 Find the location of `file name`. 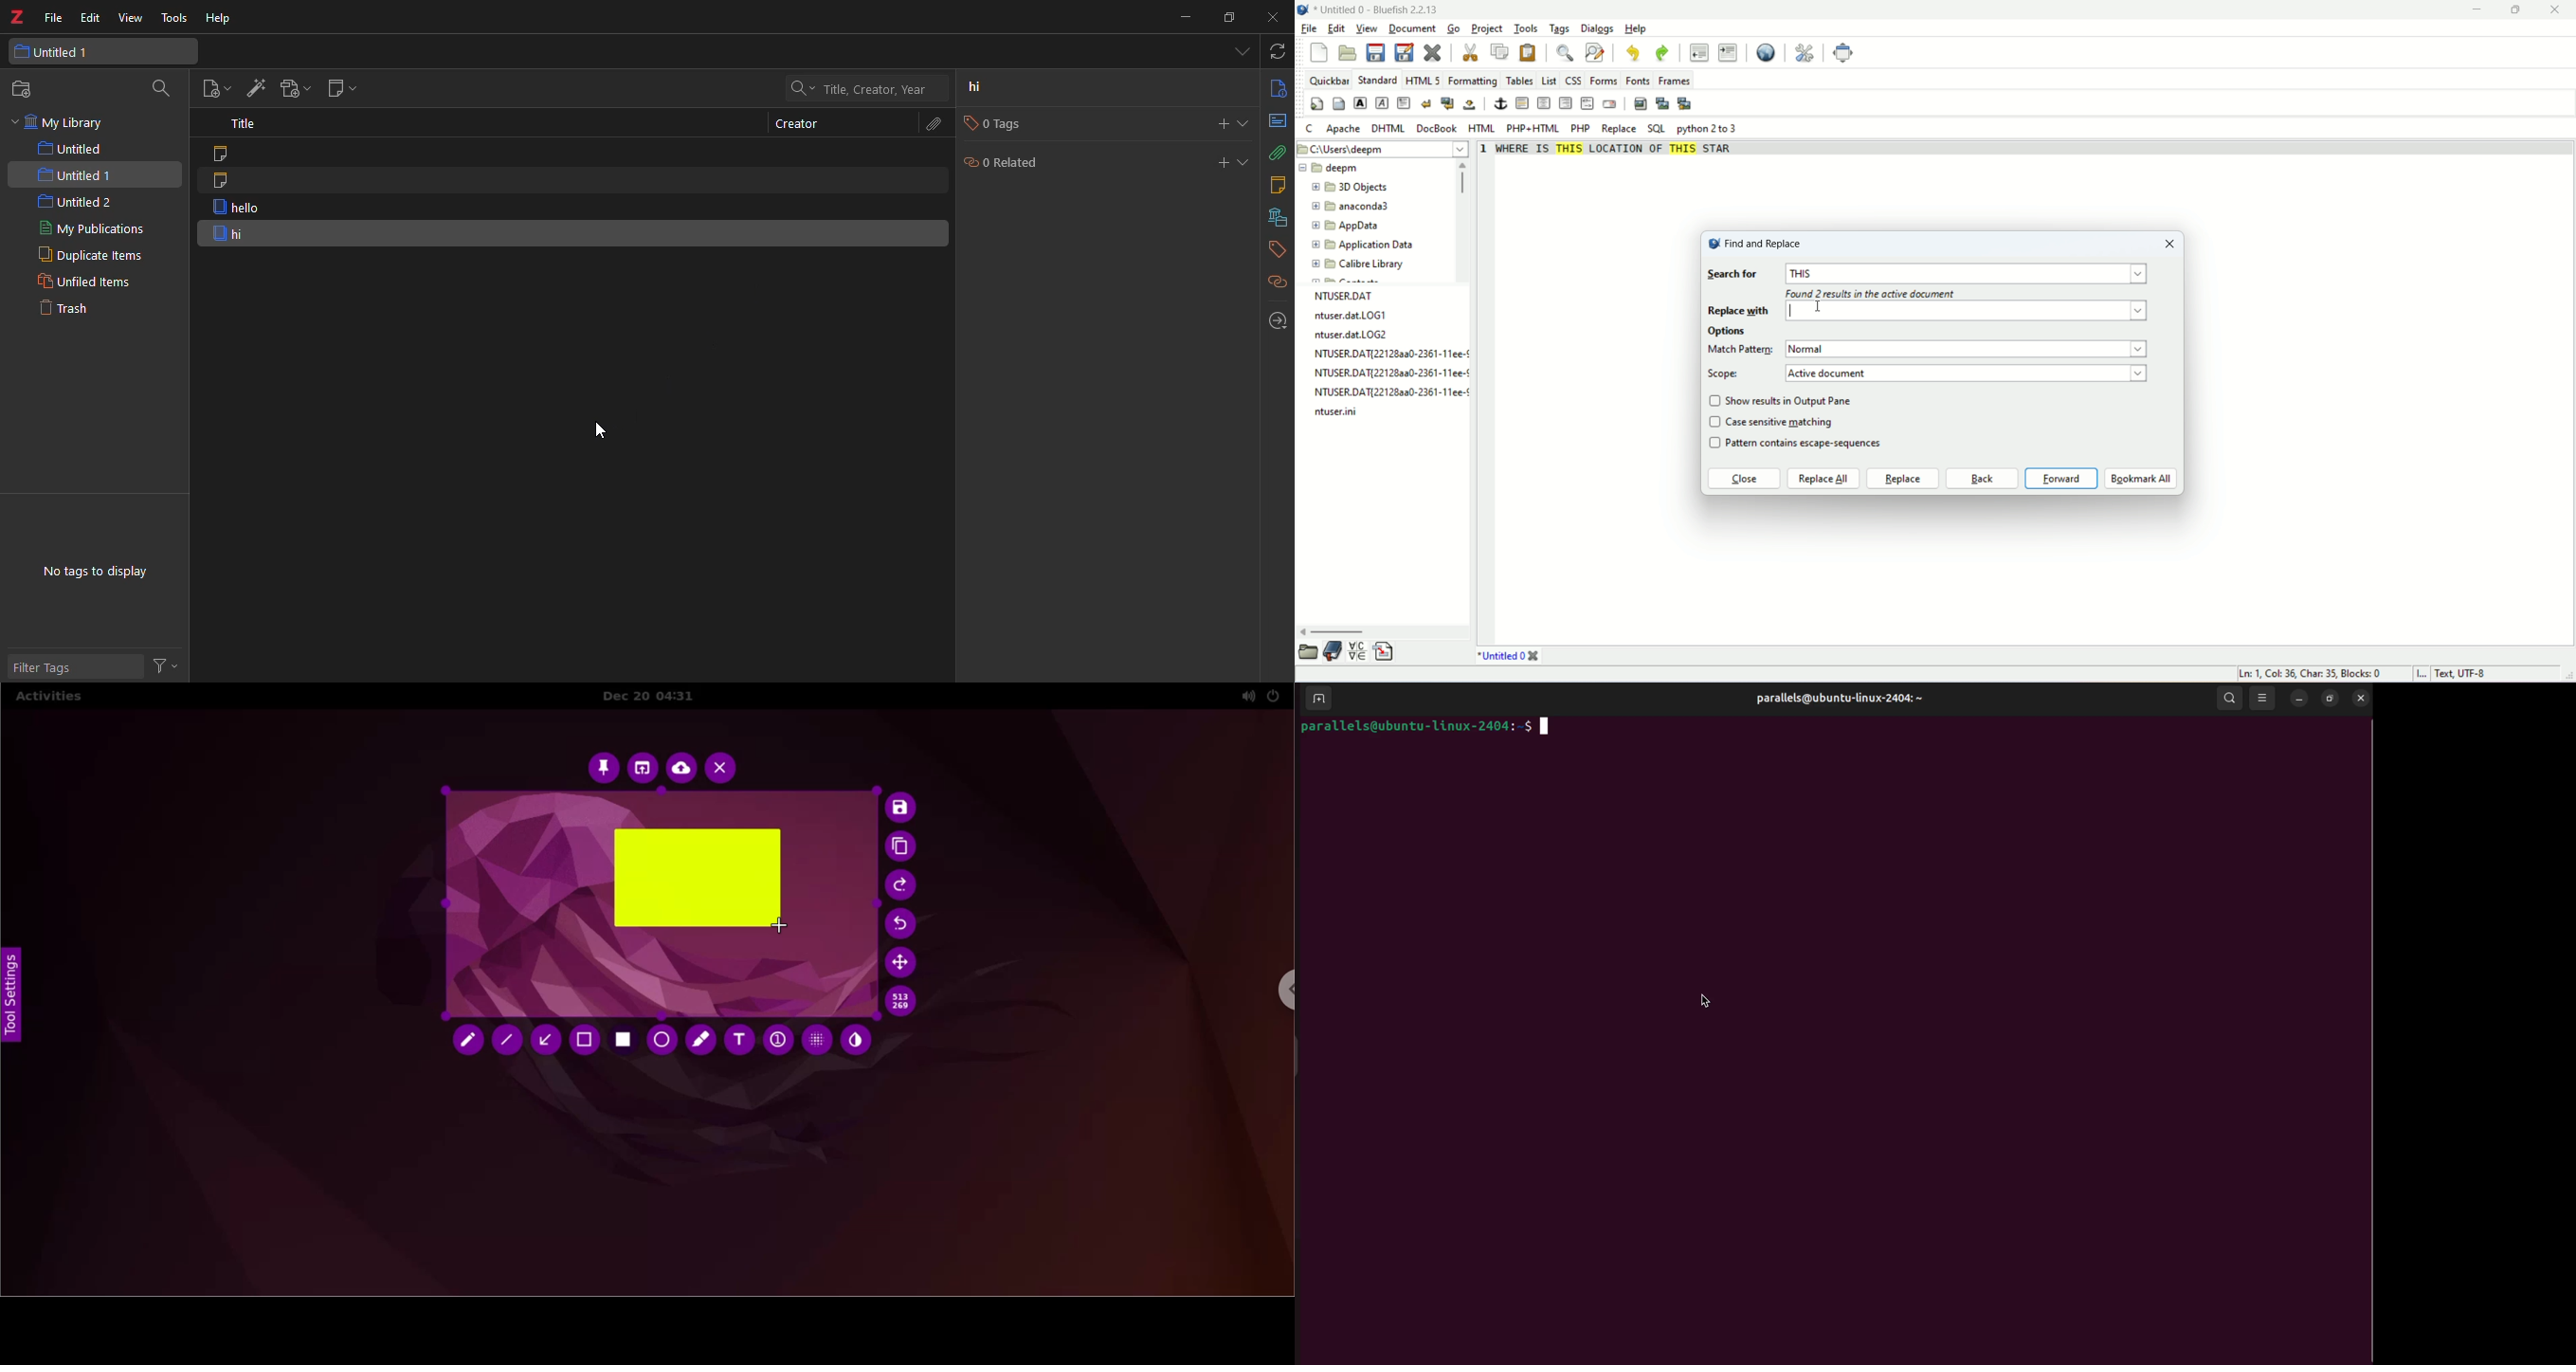

file name is located at coordinates (1394, 354).